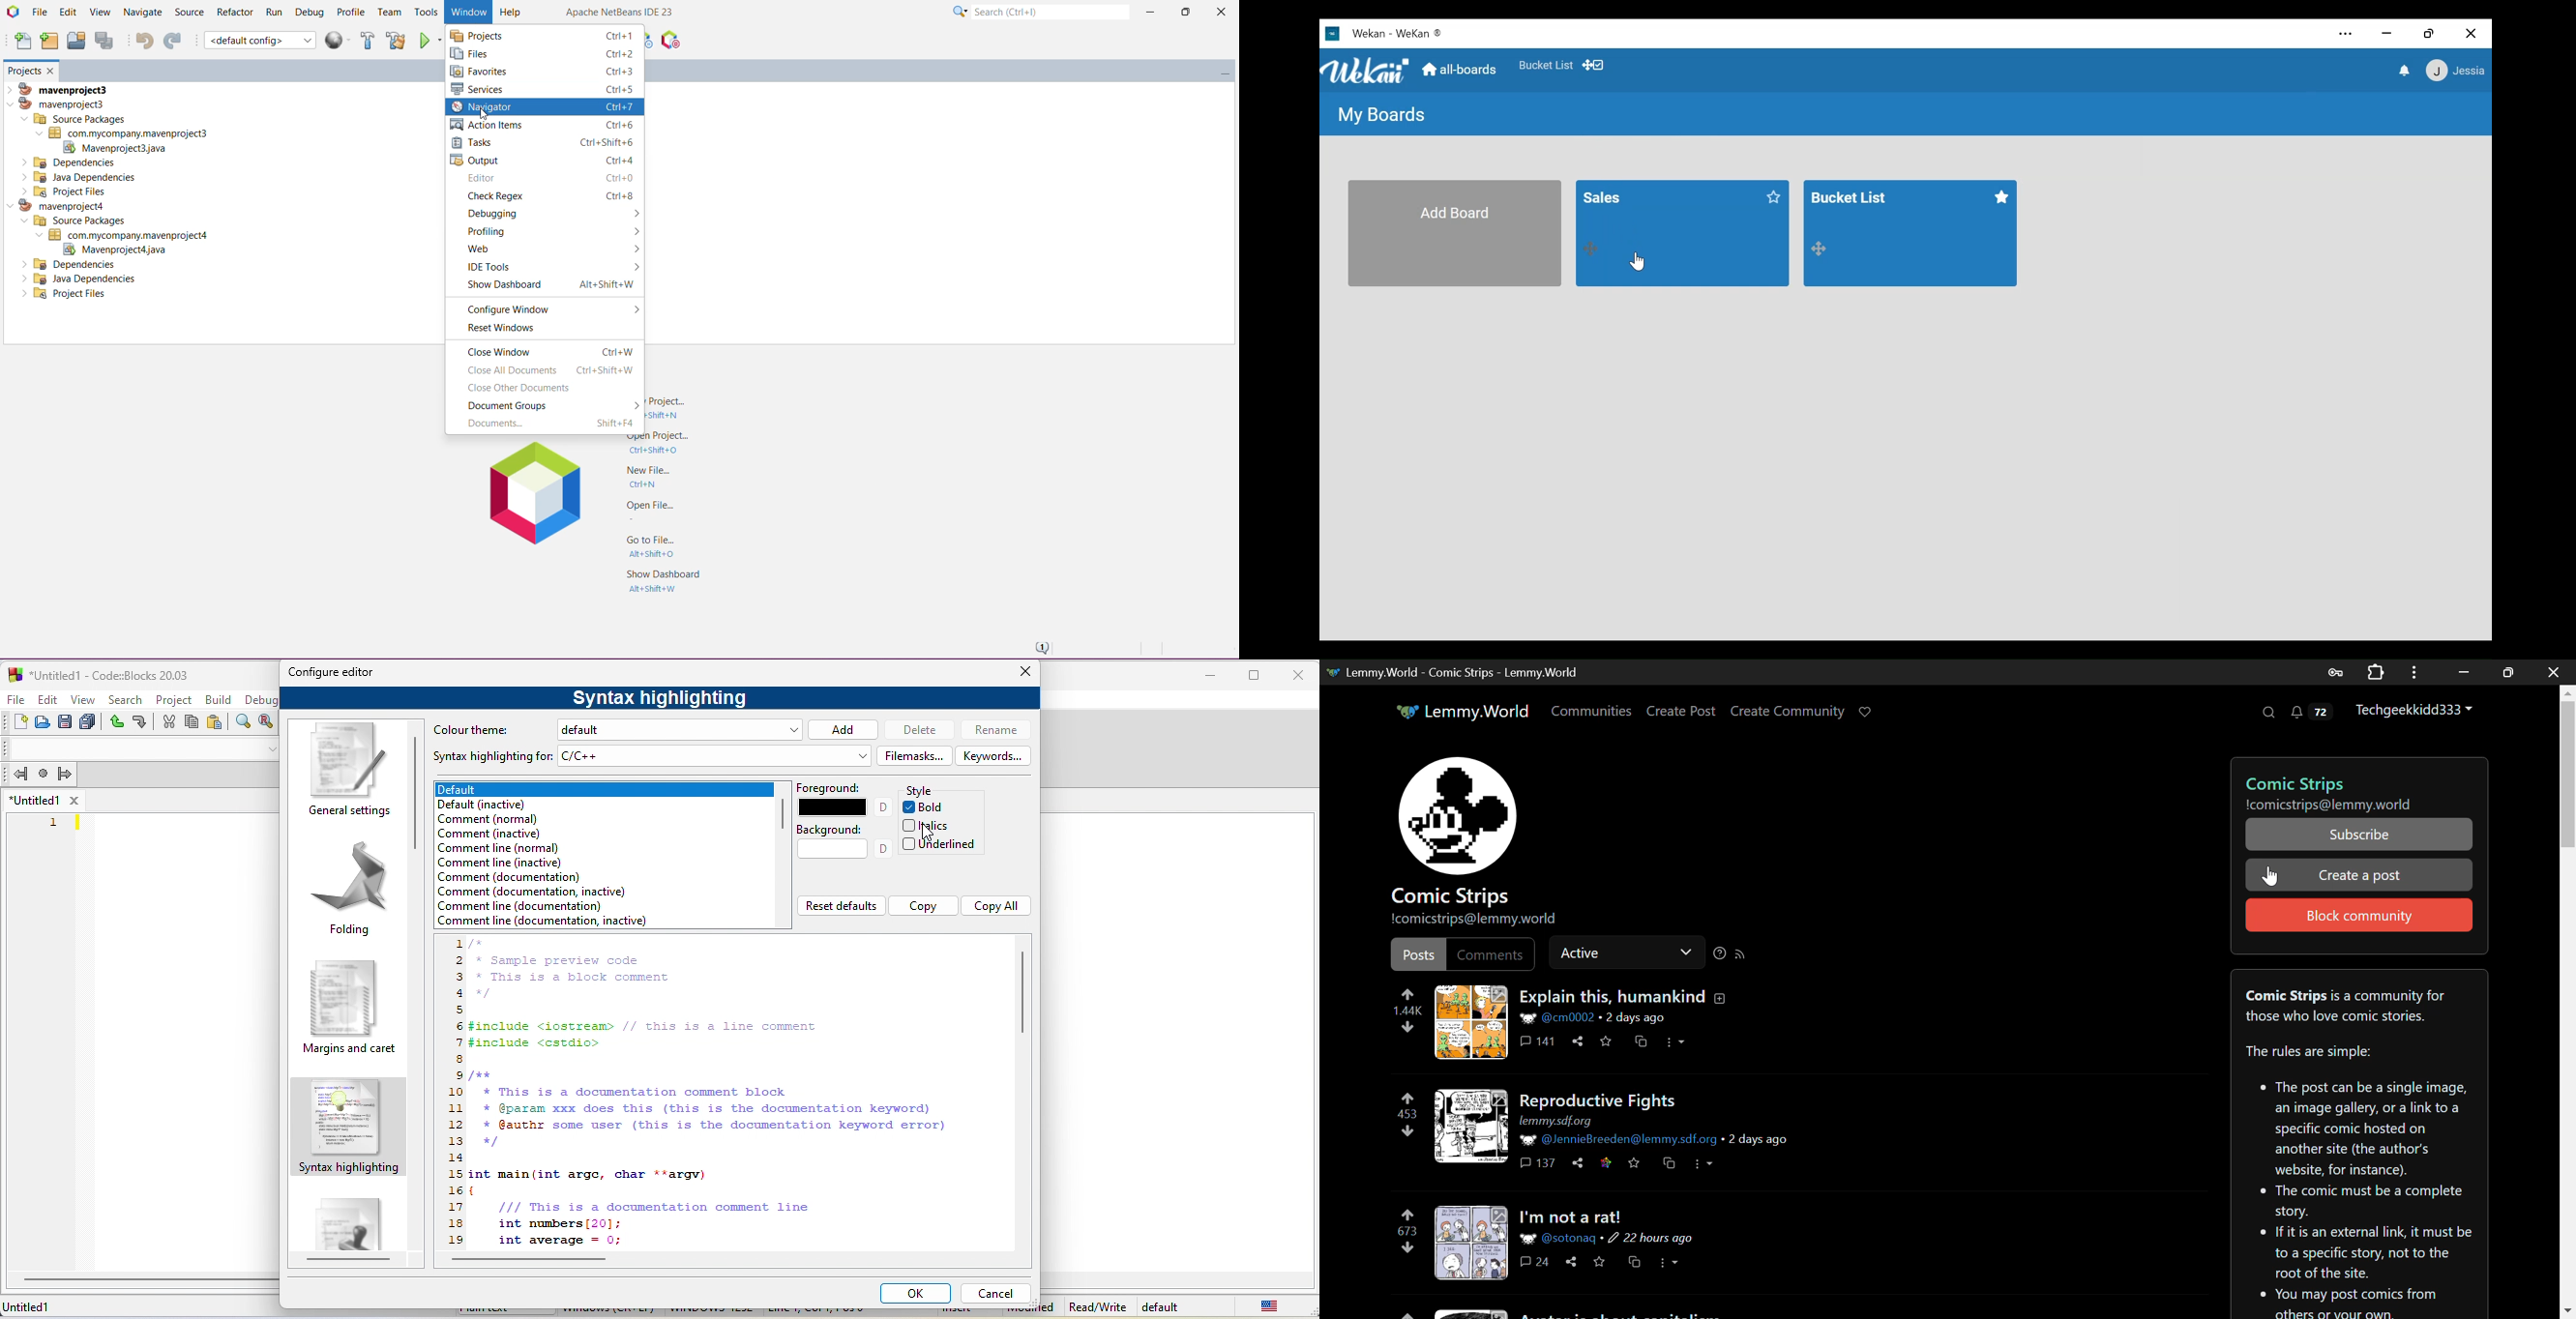 Image resolution: width=2576 pixels, height=1344 pixels. Describe the element at coordinates (1297, 676) in the screenshot. I see `close` at that location.